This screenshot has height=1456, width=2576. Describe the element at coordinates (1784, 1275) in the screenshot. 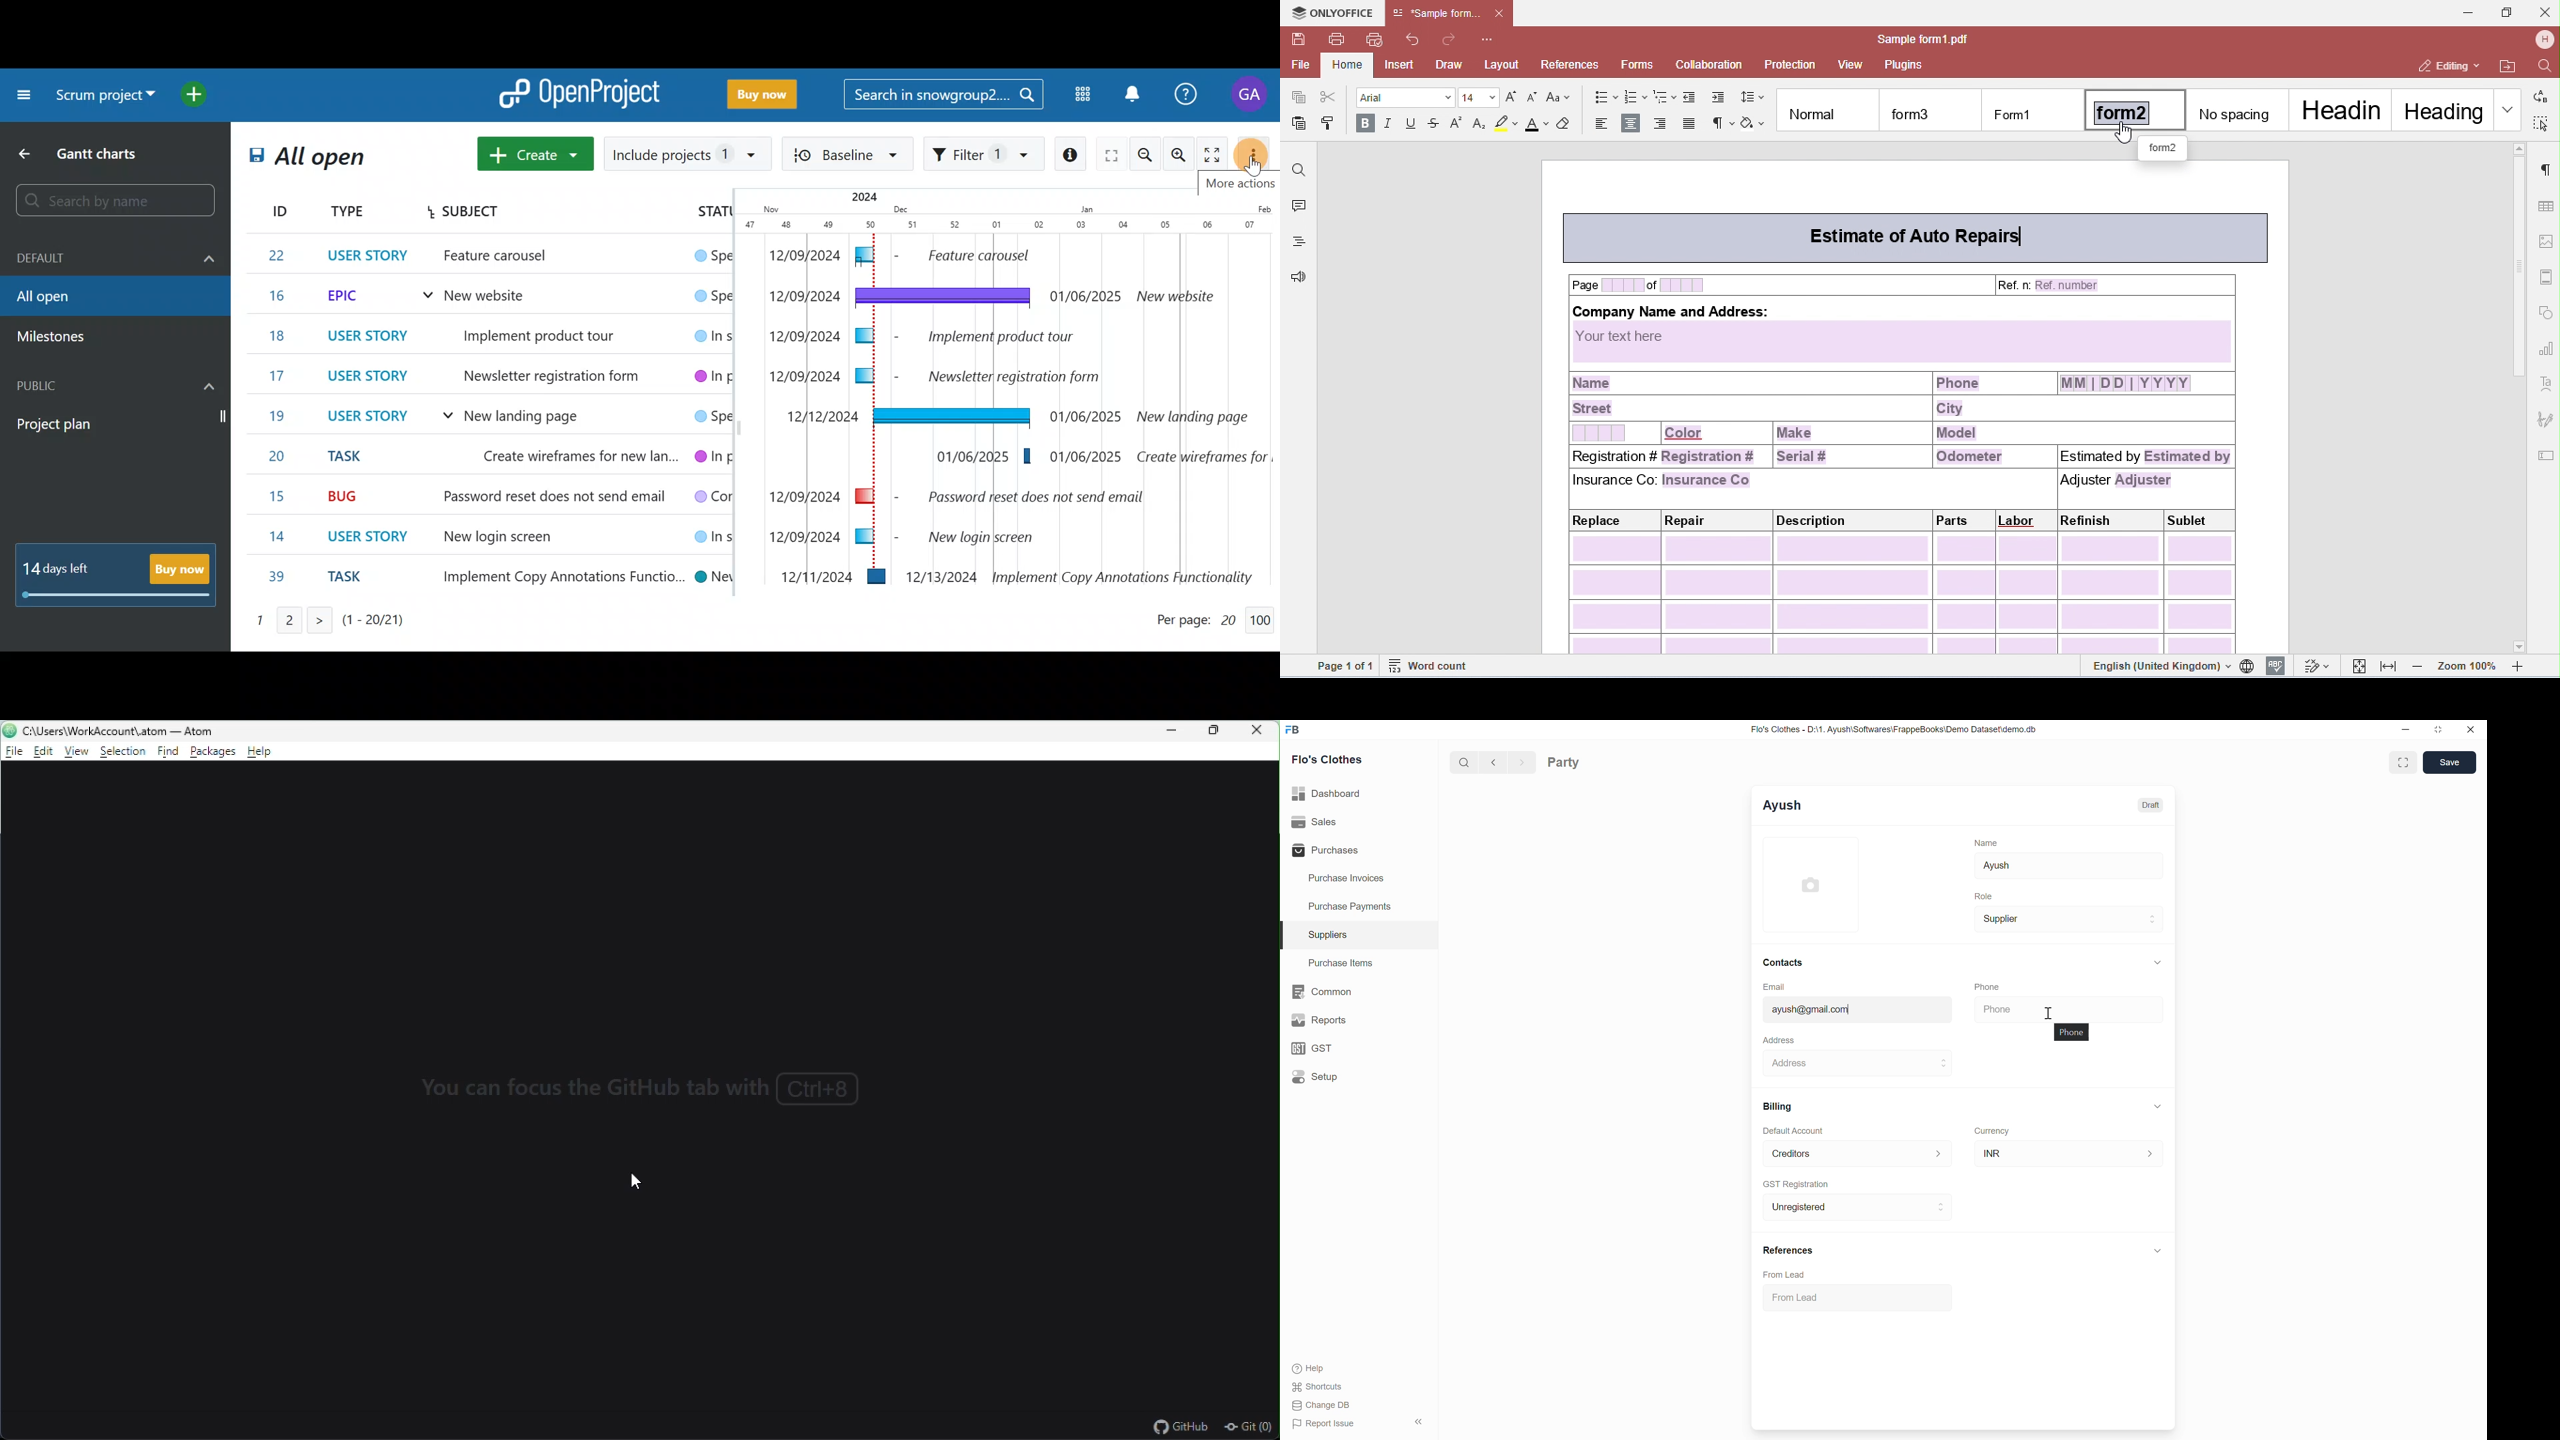

I see `From Lead` at that location.